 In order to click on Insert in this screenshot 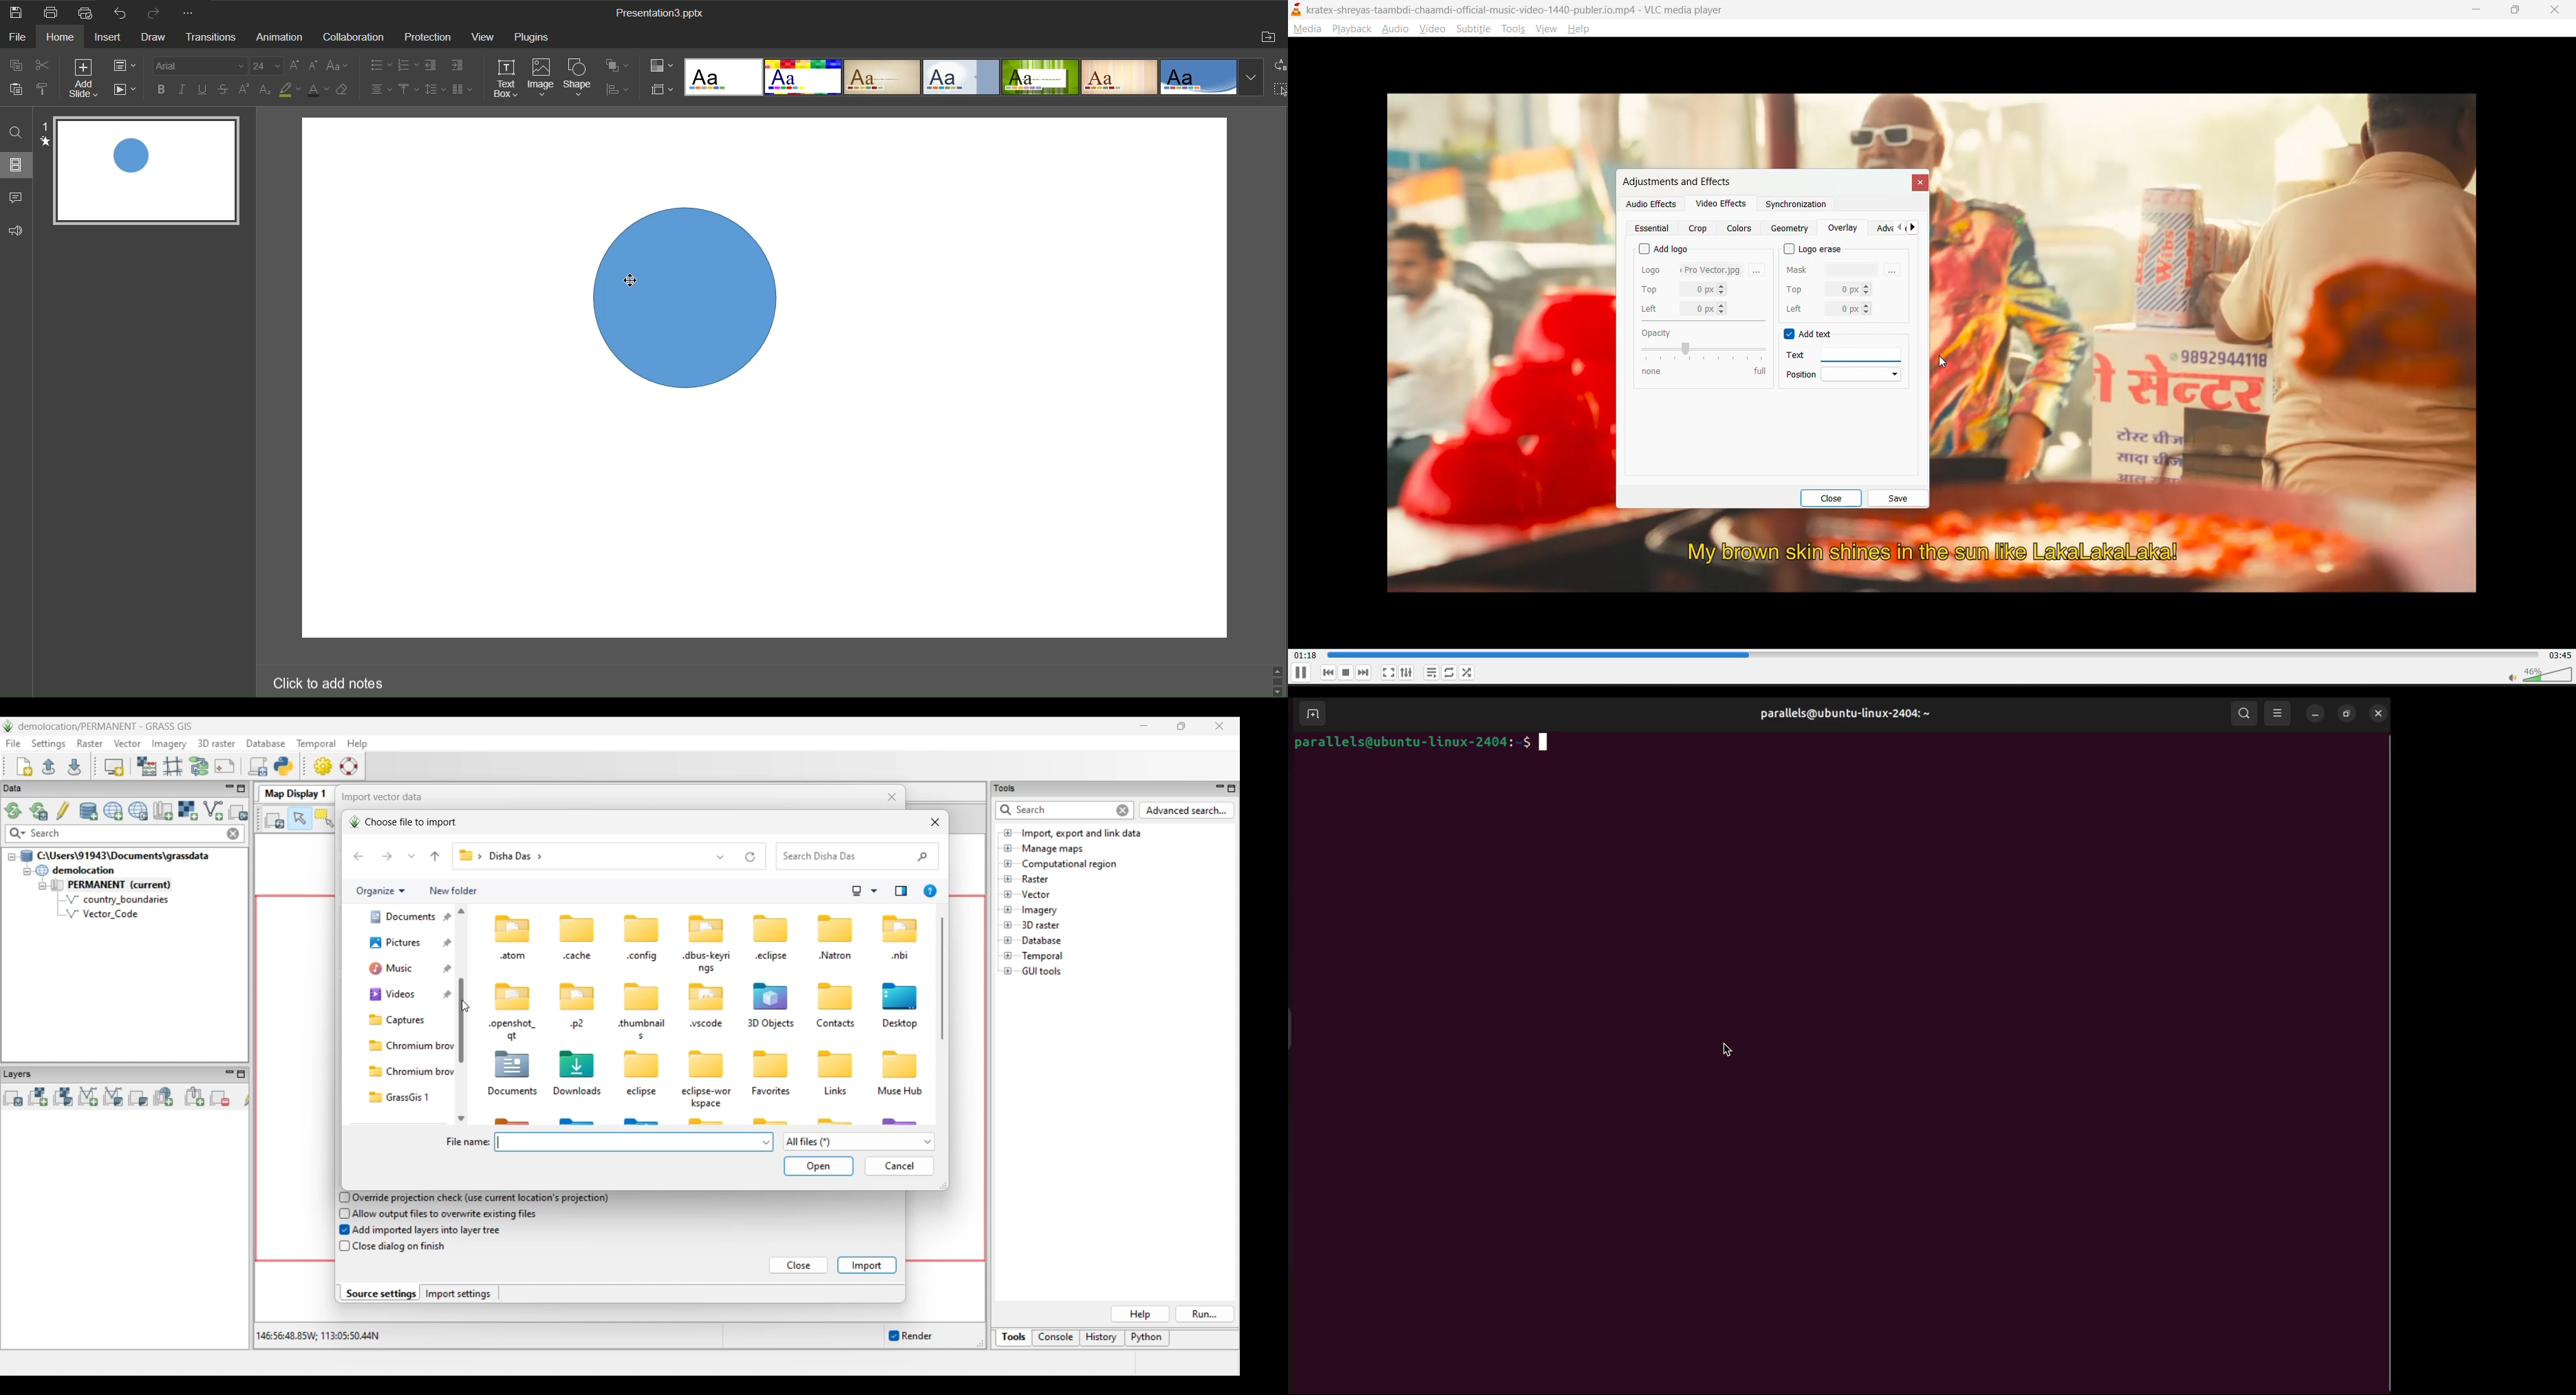, I will do `click(111, 37)`.